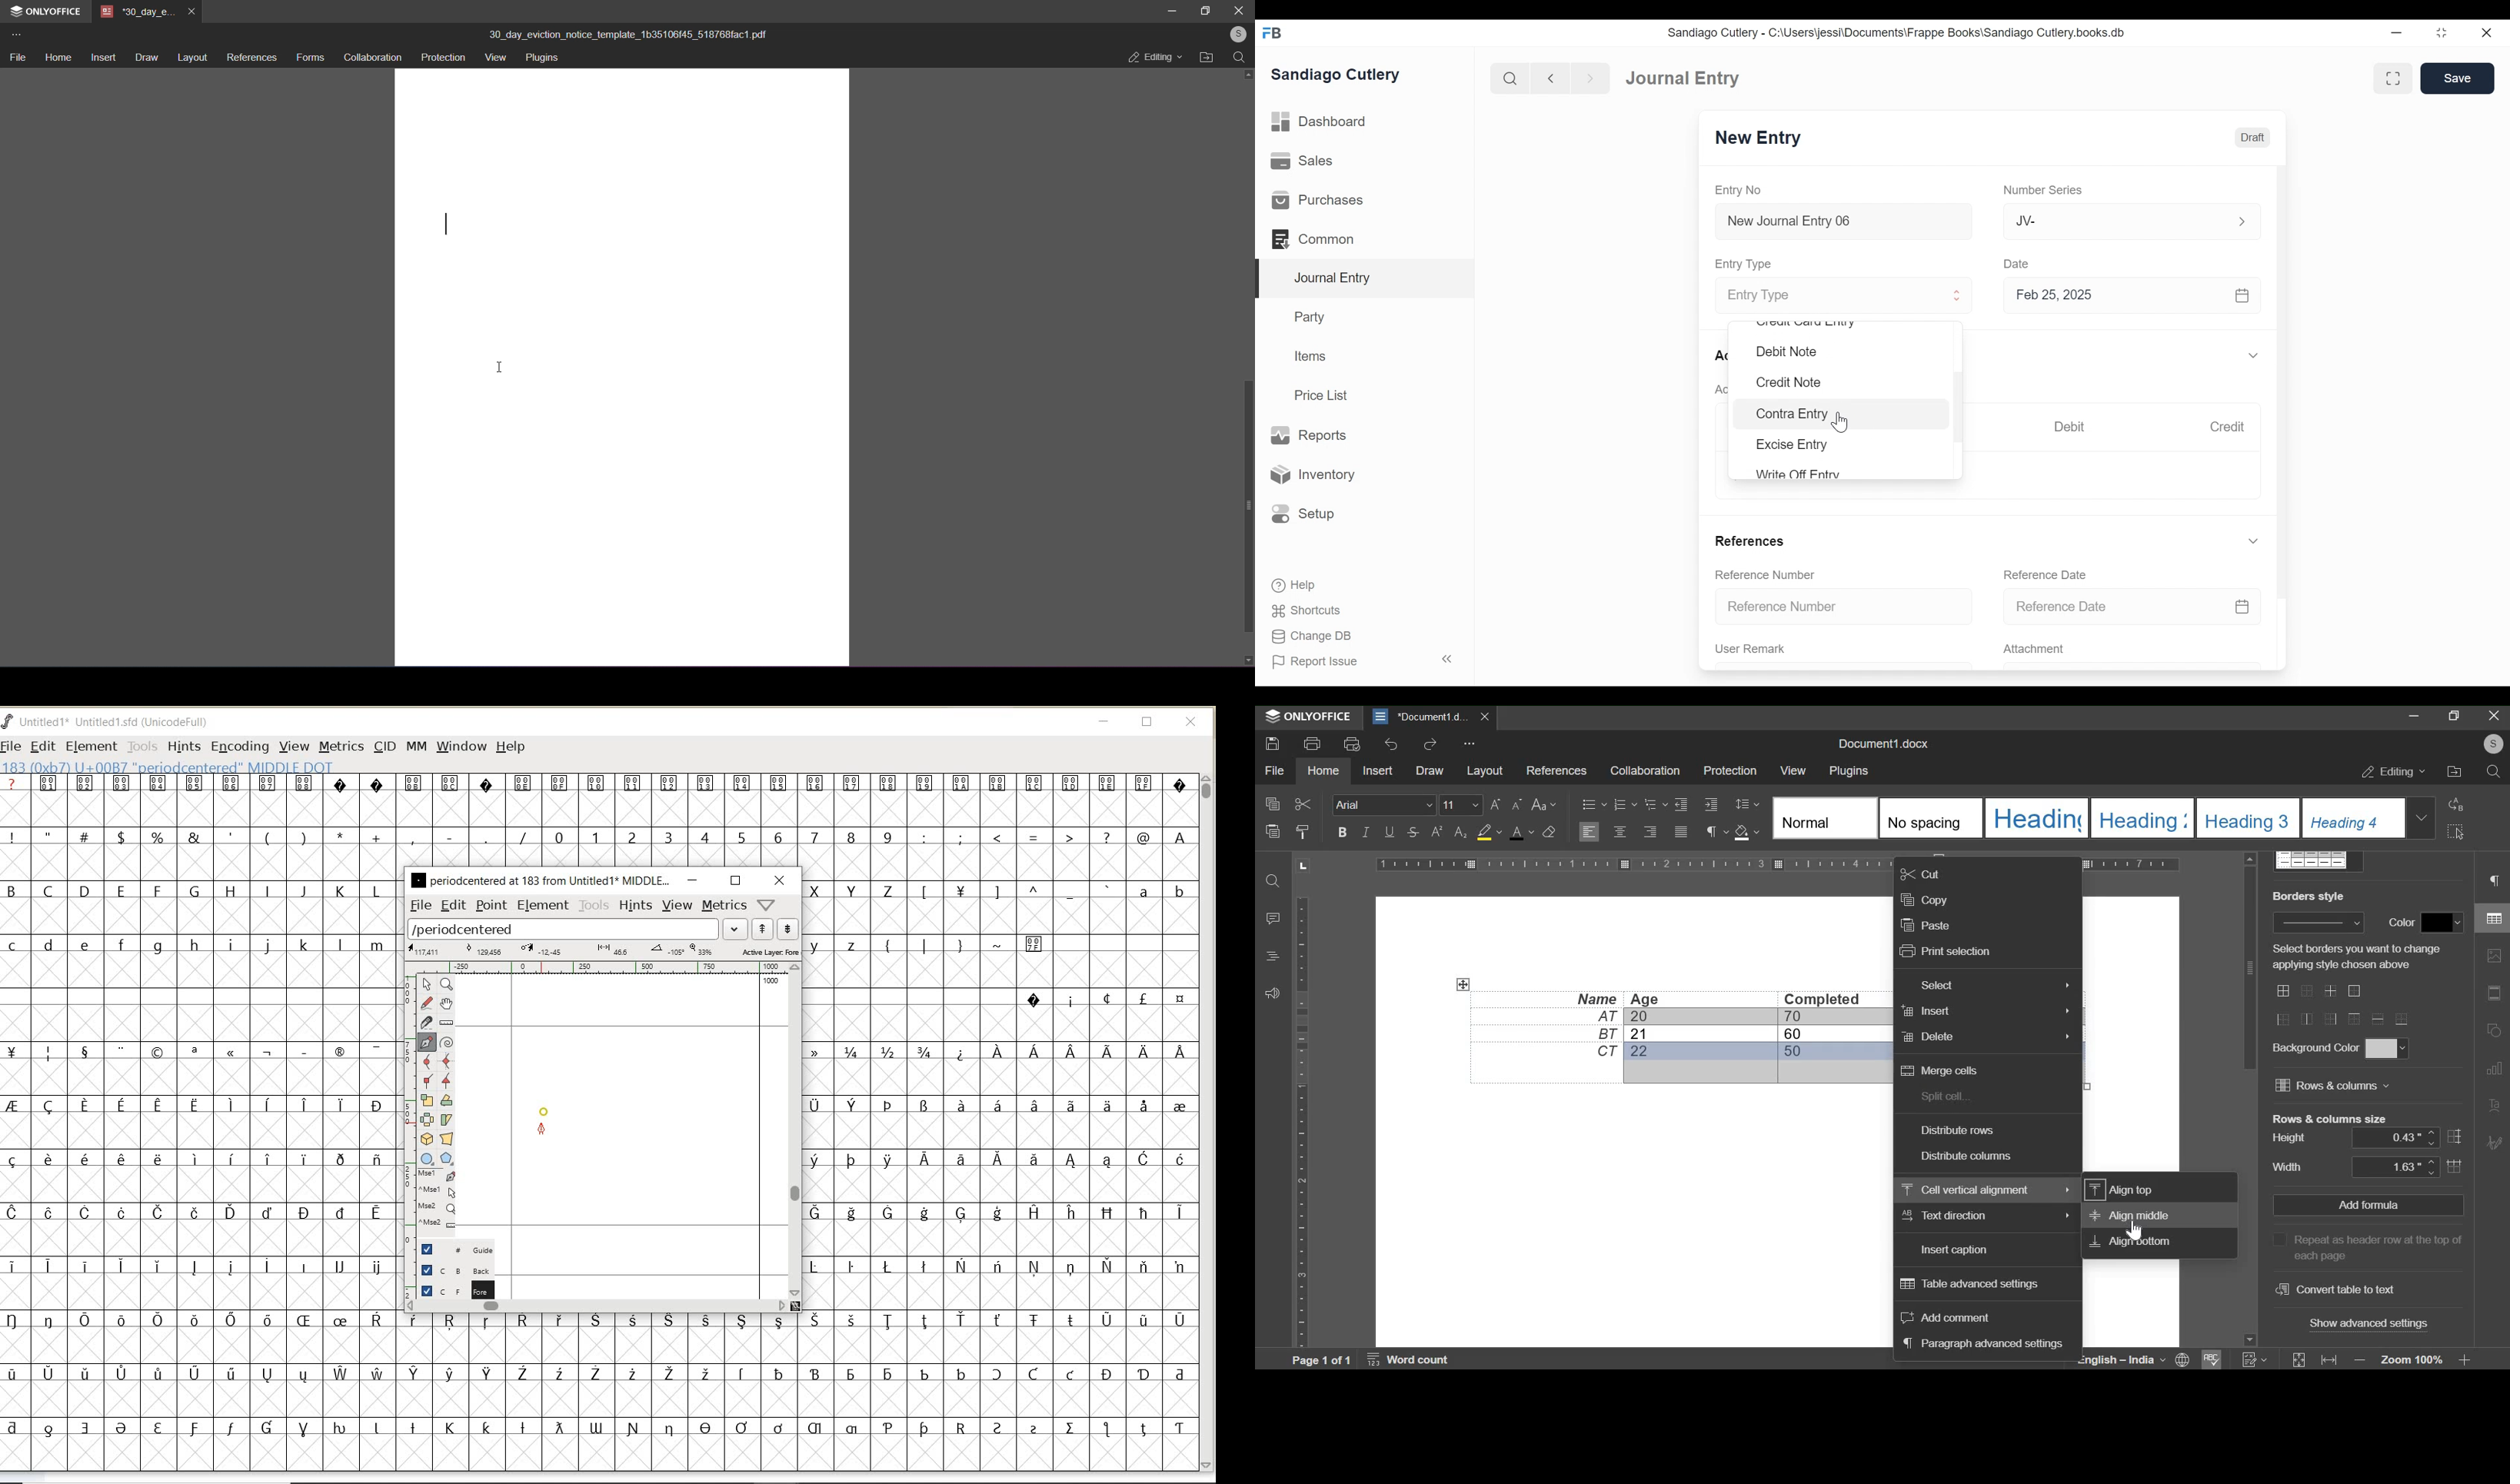 This screenshot has height=1484, width=2520. Describe the element at coordinates (1323, 770) in the screenshot. I see `home` at that location.